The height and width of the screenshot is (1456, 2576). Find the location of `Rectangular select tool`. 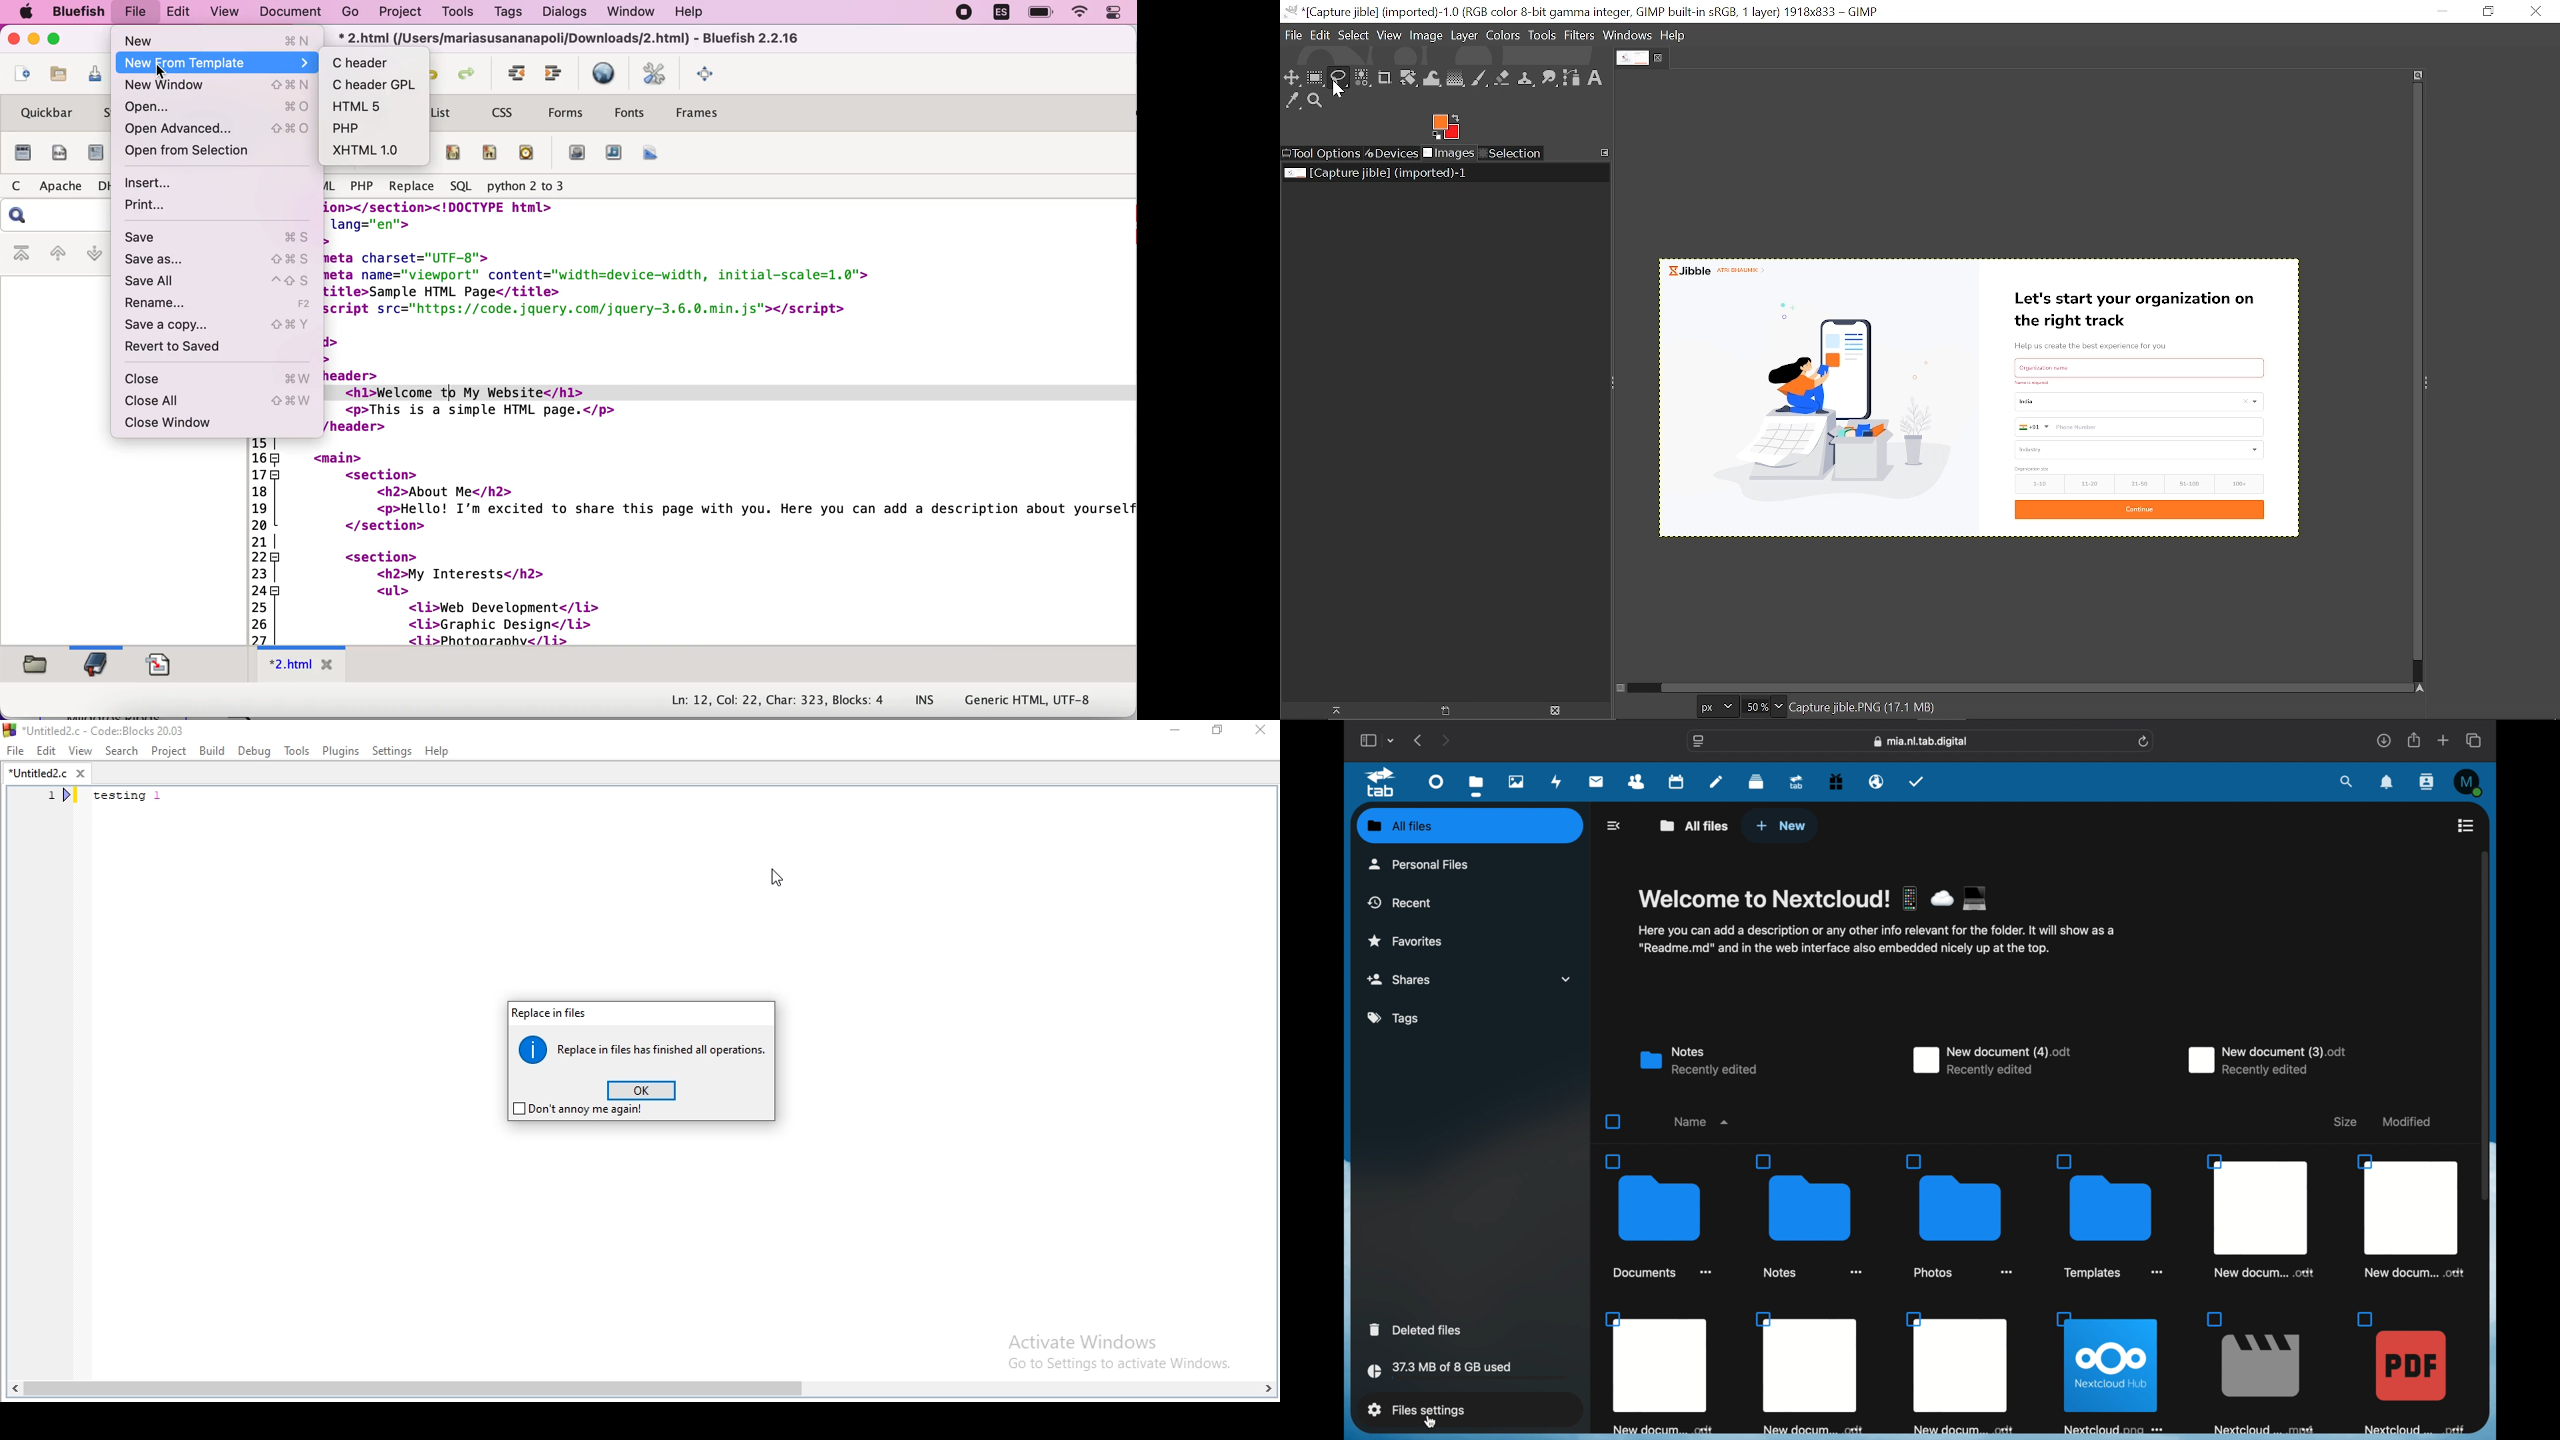

Rectangular select tool is located at coordinates (1315, 77).